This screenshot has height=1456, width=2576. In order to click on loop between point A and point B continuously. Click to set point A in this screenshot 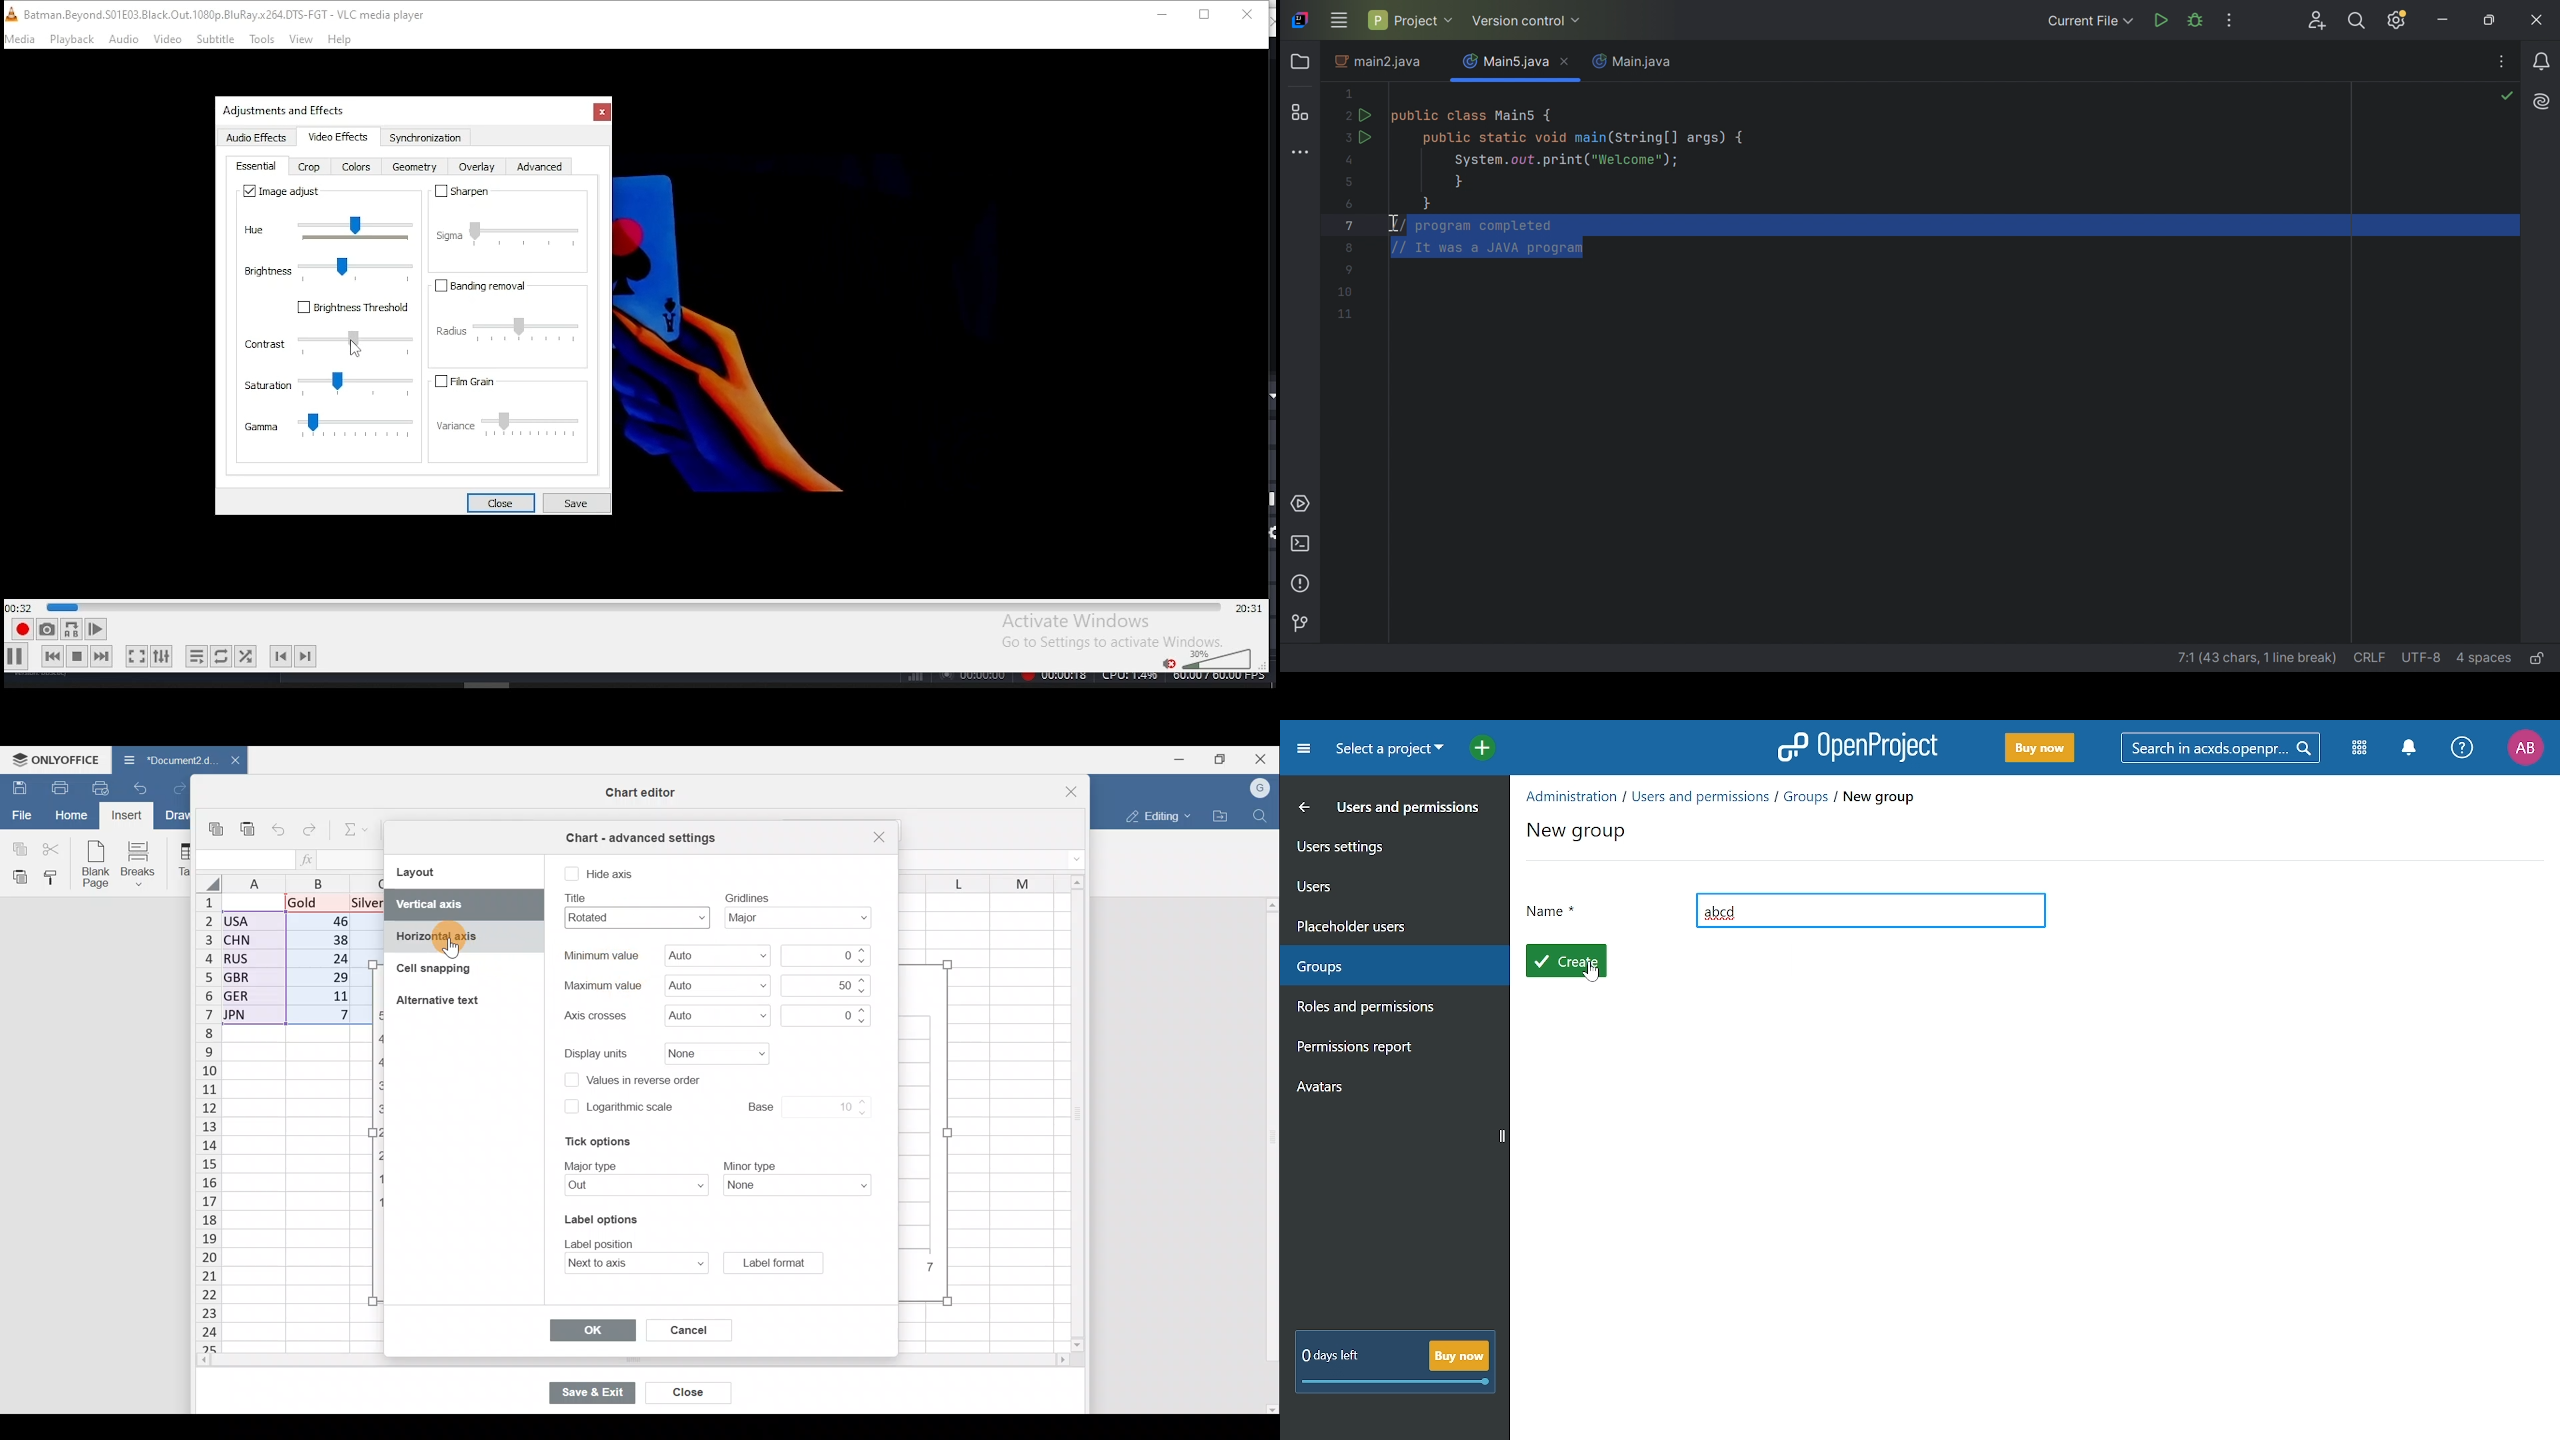, I will do `click(69, 630)`.